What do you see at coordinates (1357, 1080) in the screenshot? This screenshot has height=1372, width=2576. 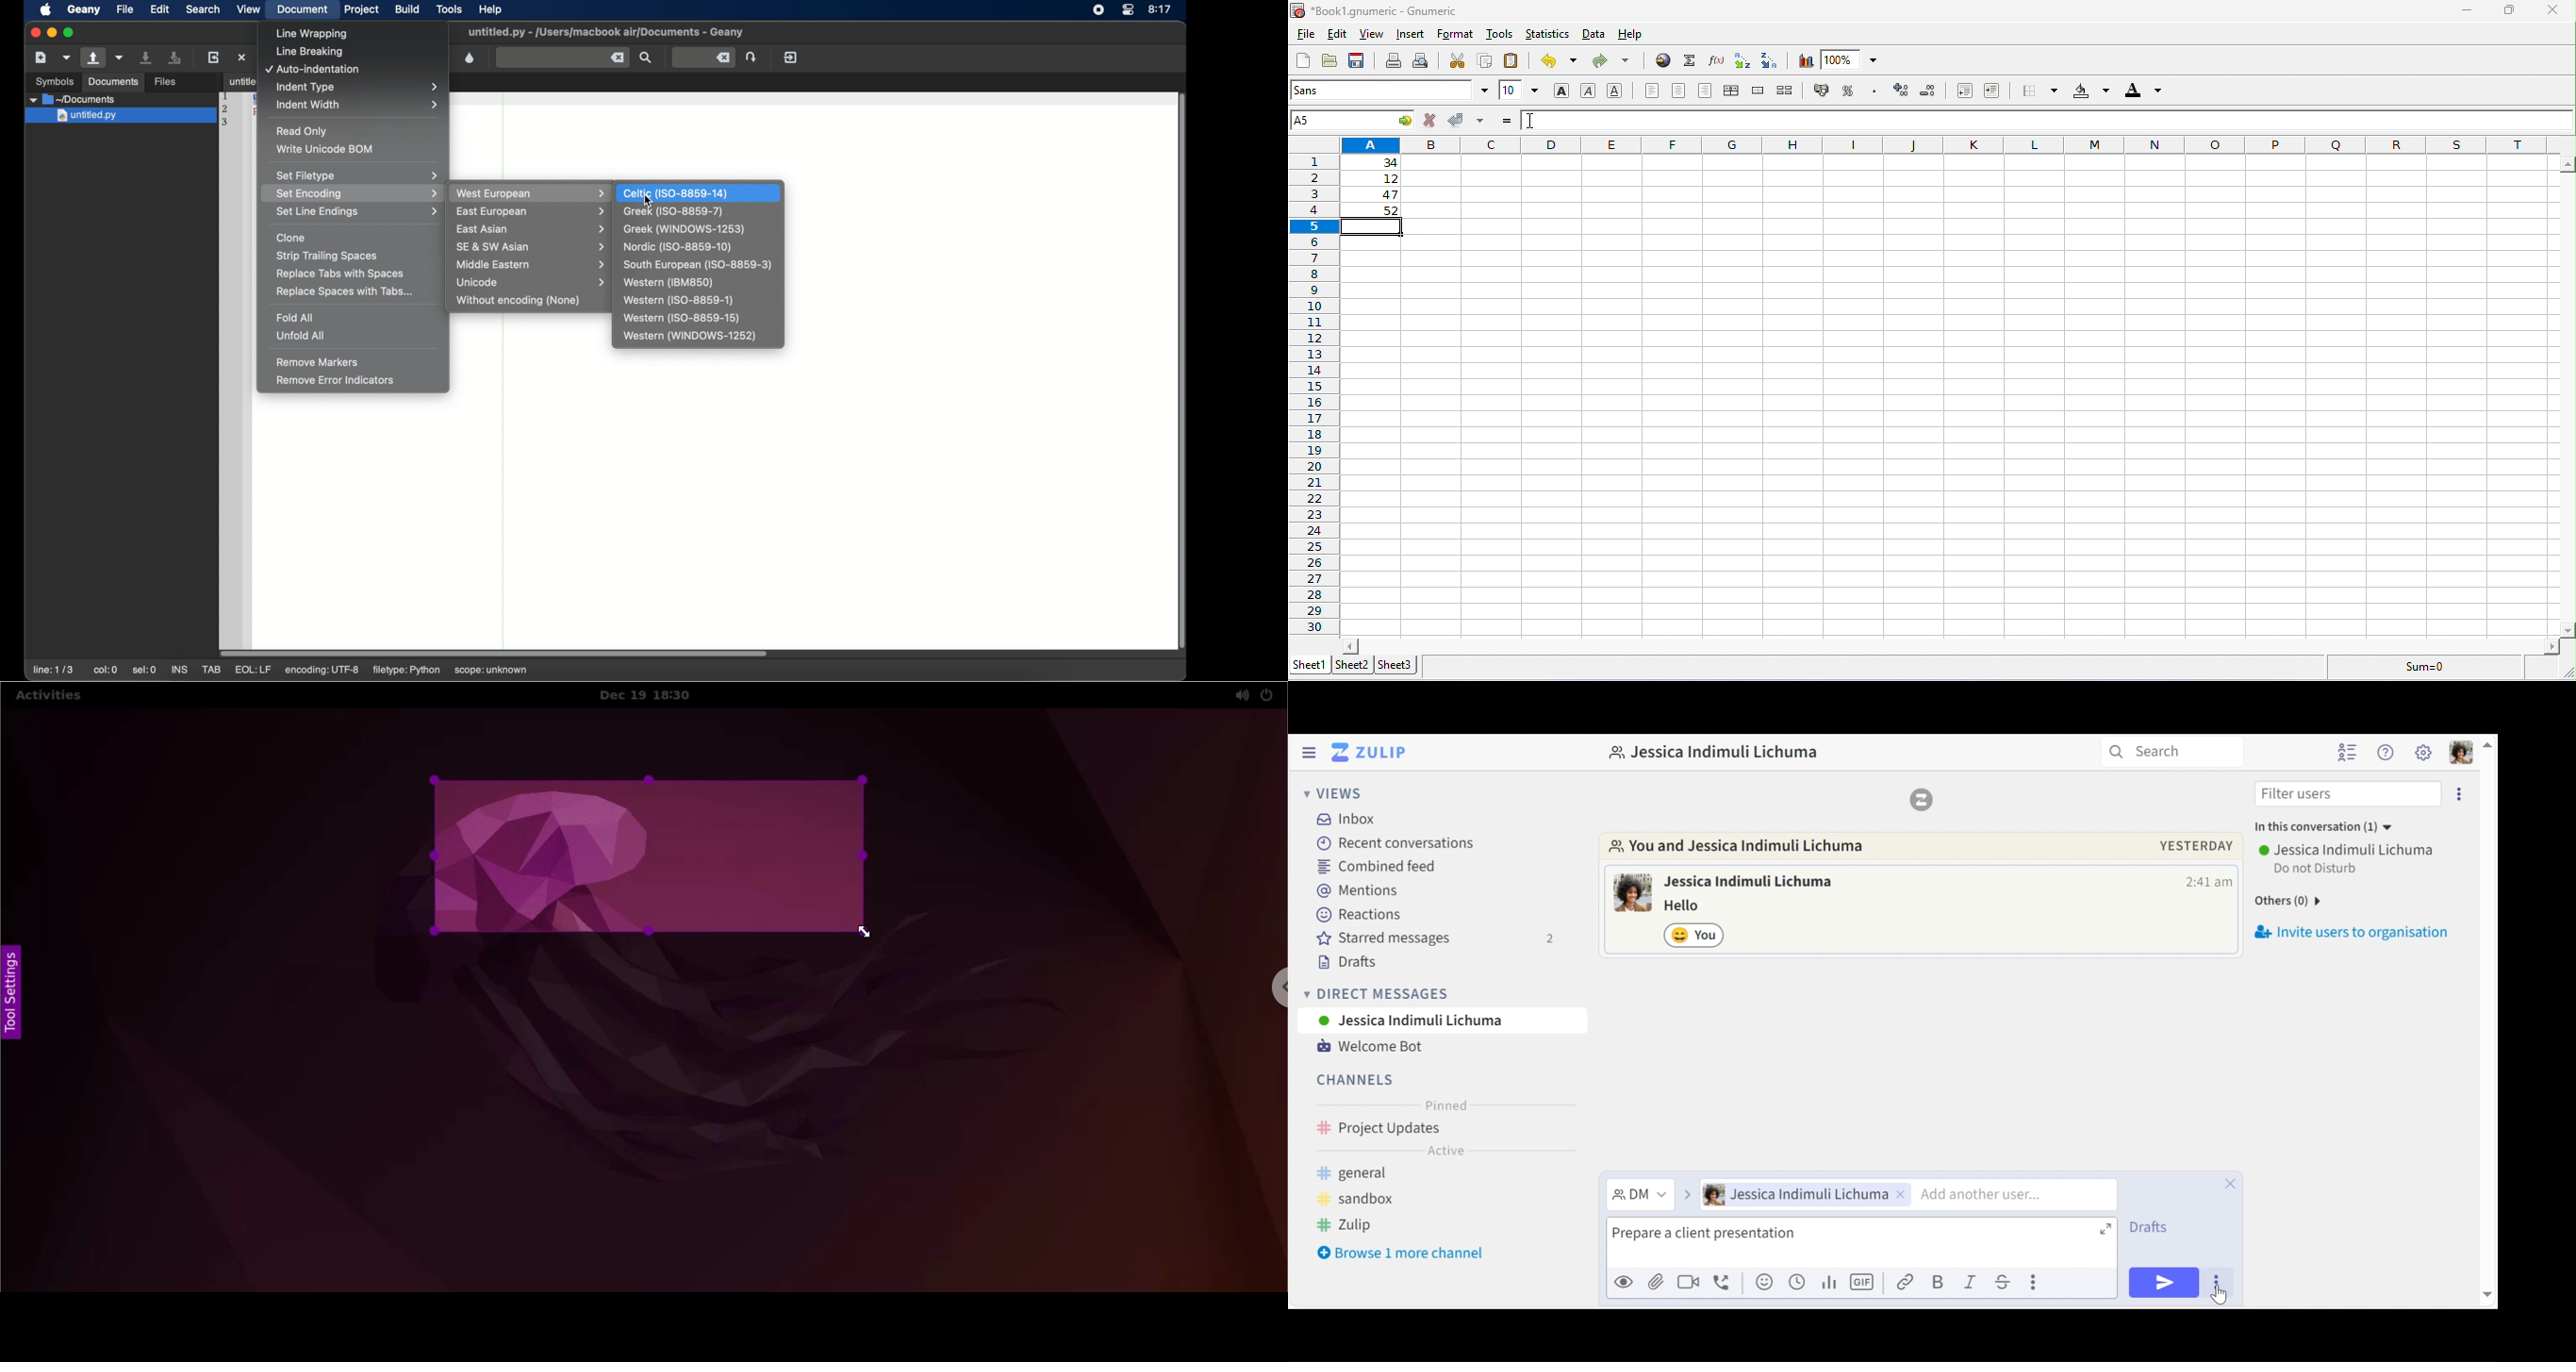 I see `Channel` at bounding box center [1357, 1080].